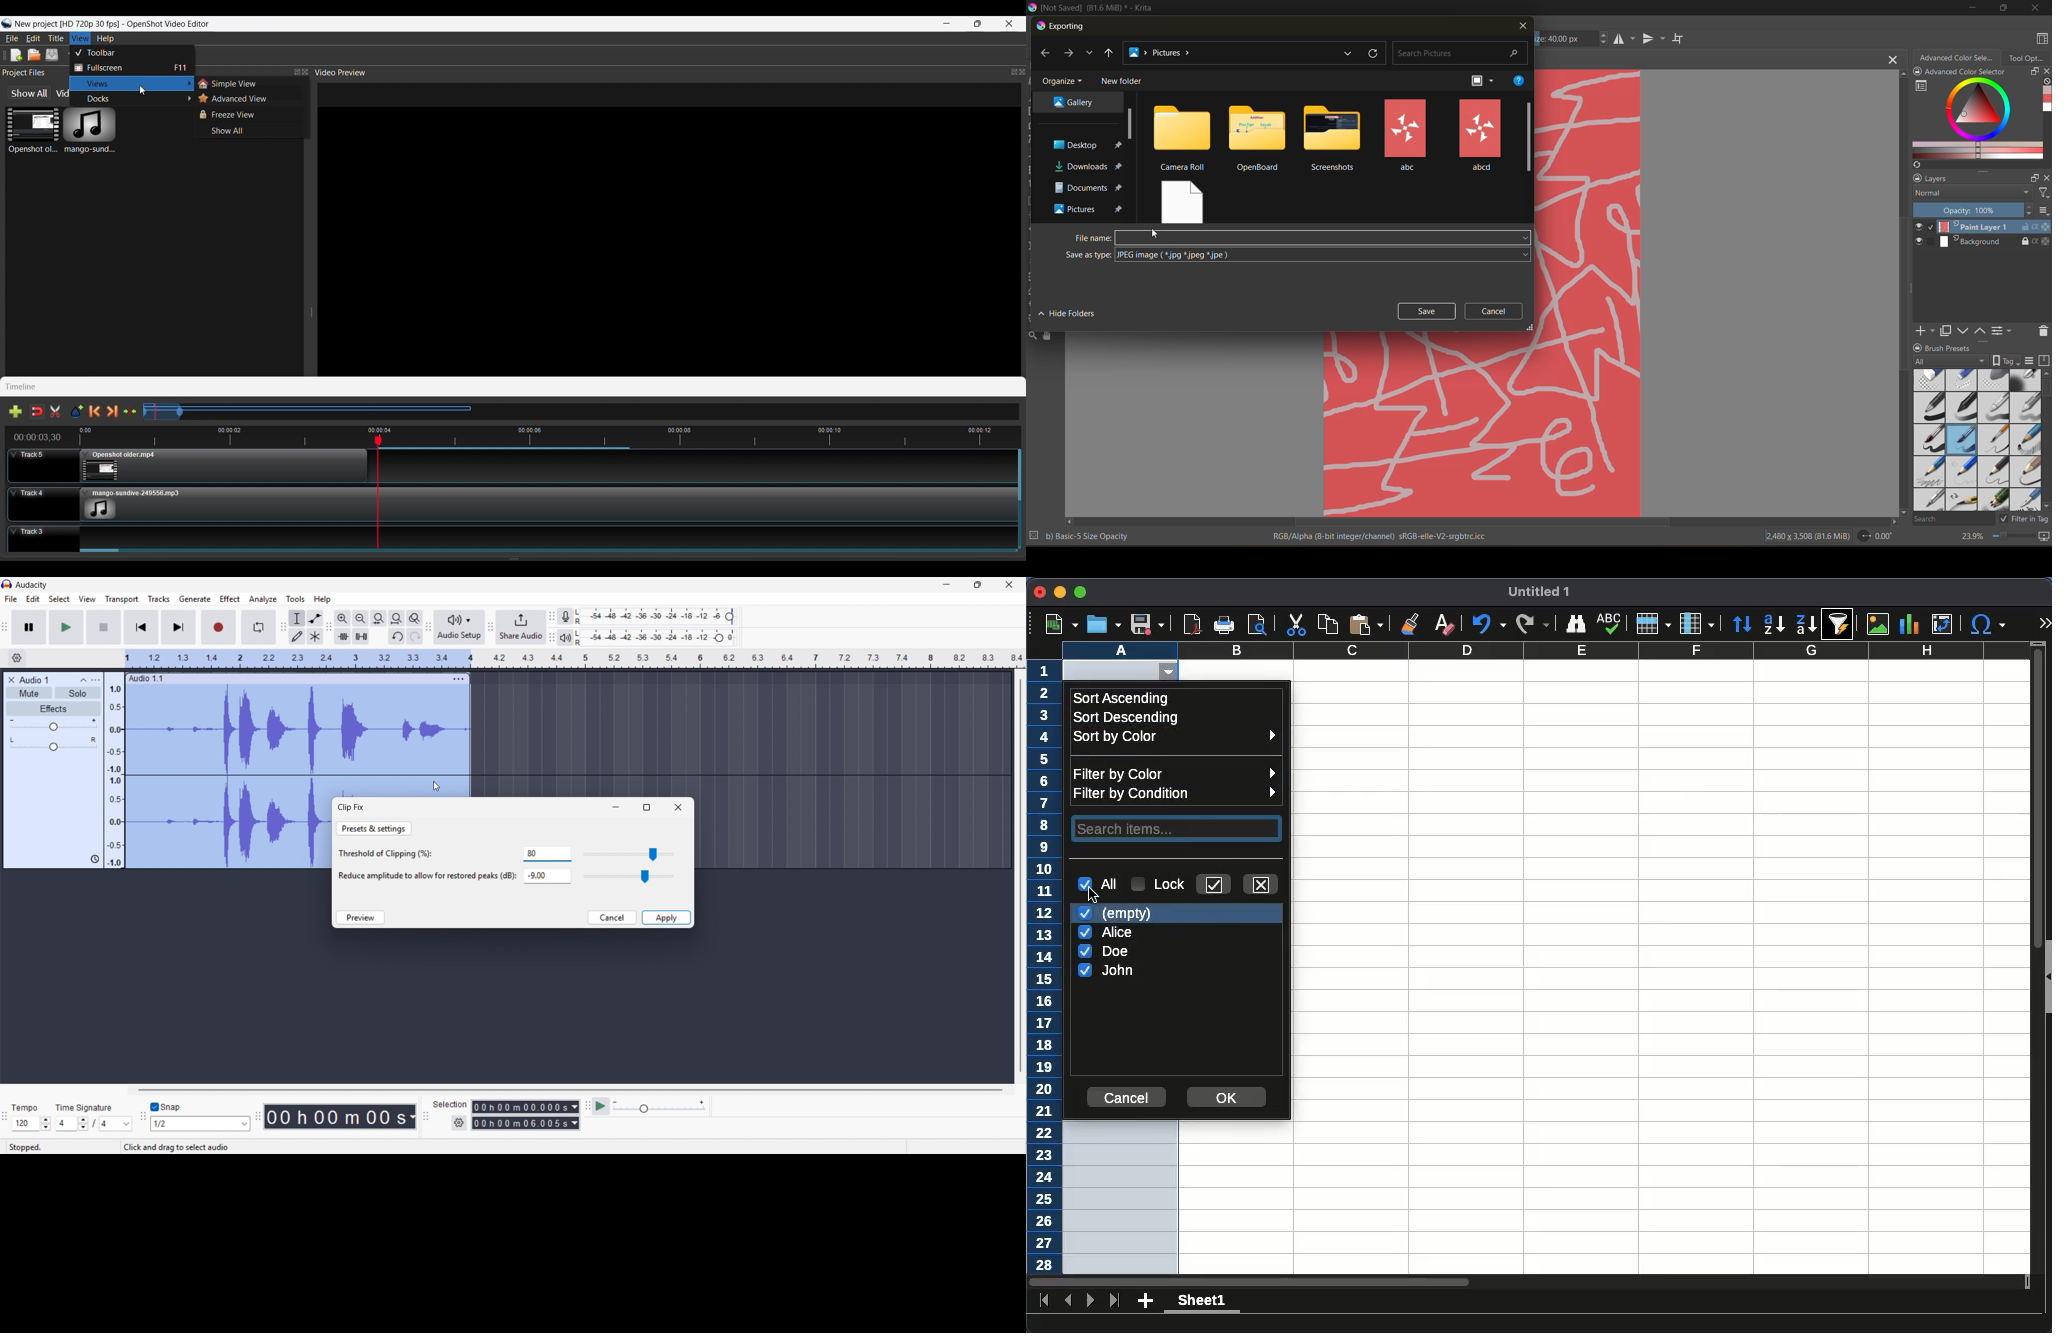  I want to click on Time toolbar, so click(257, 1118).